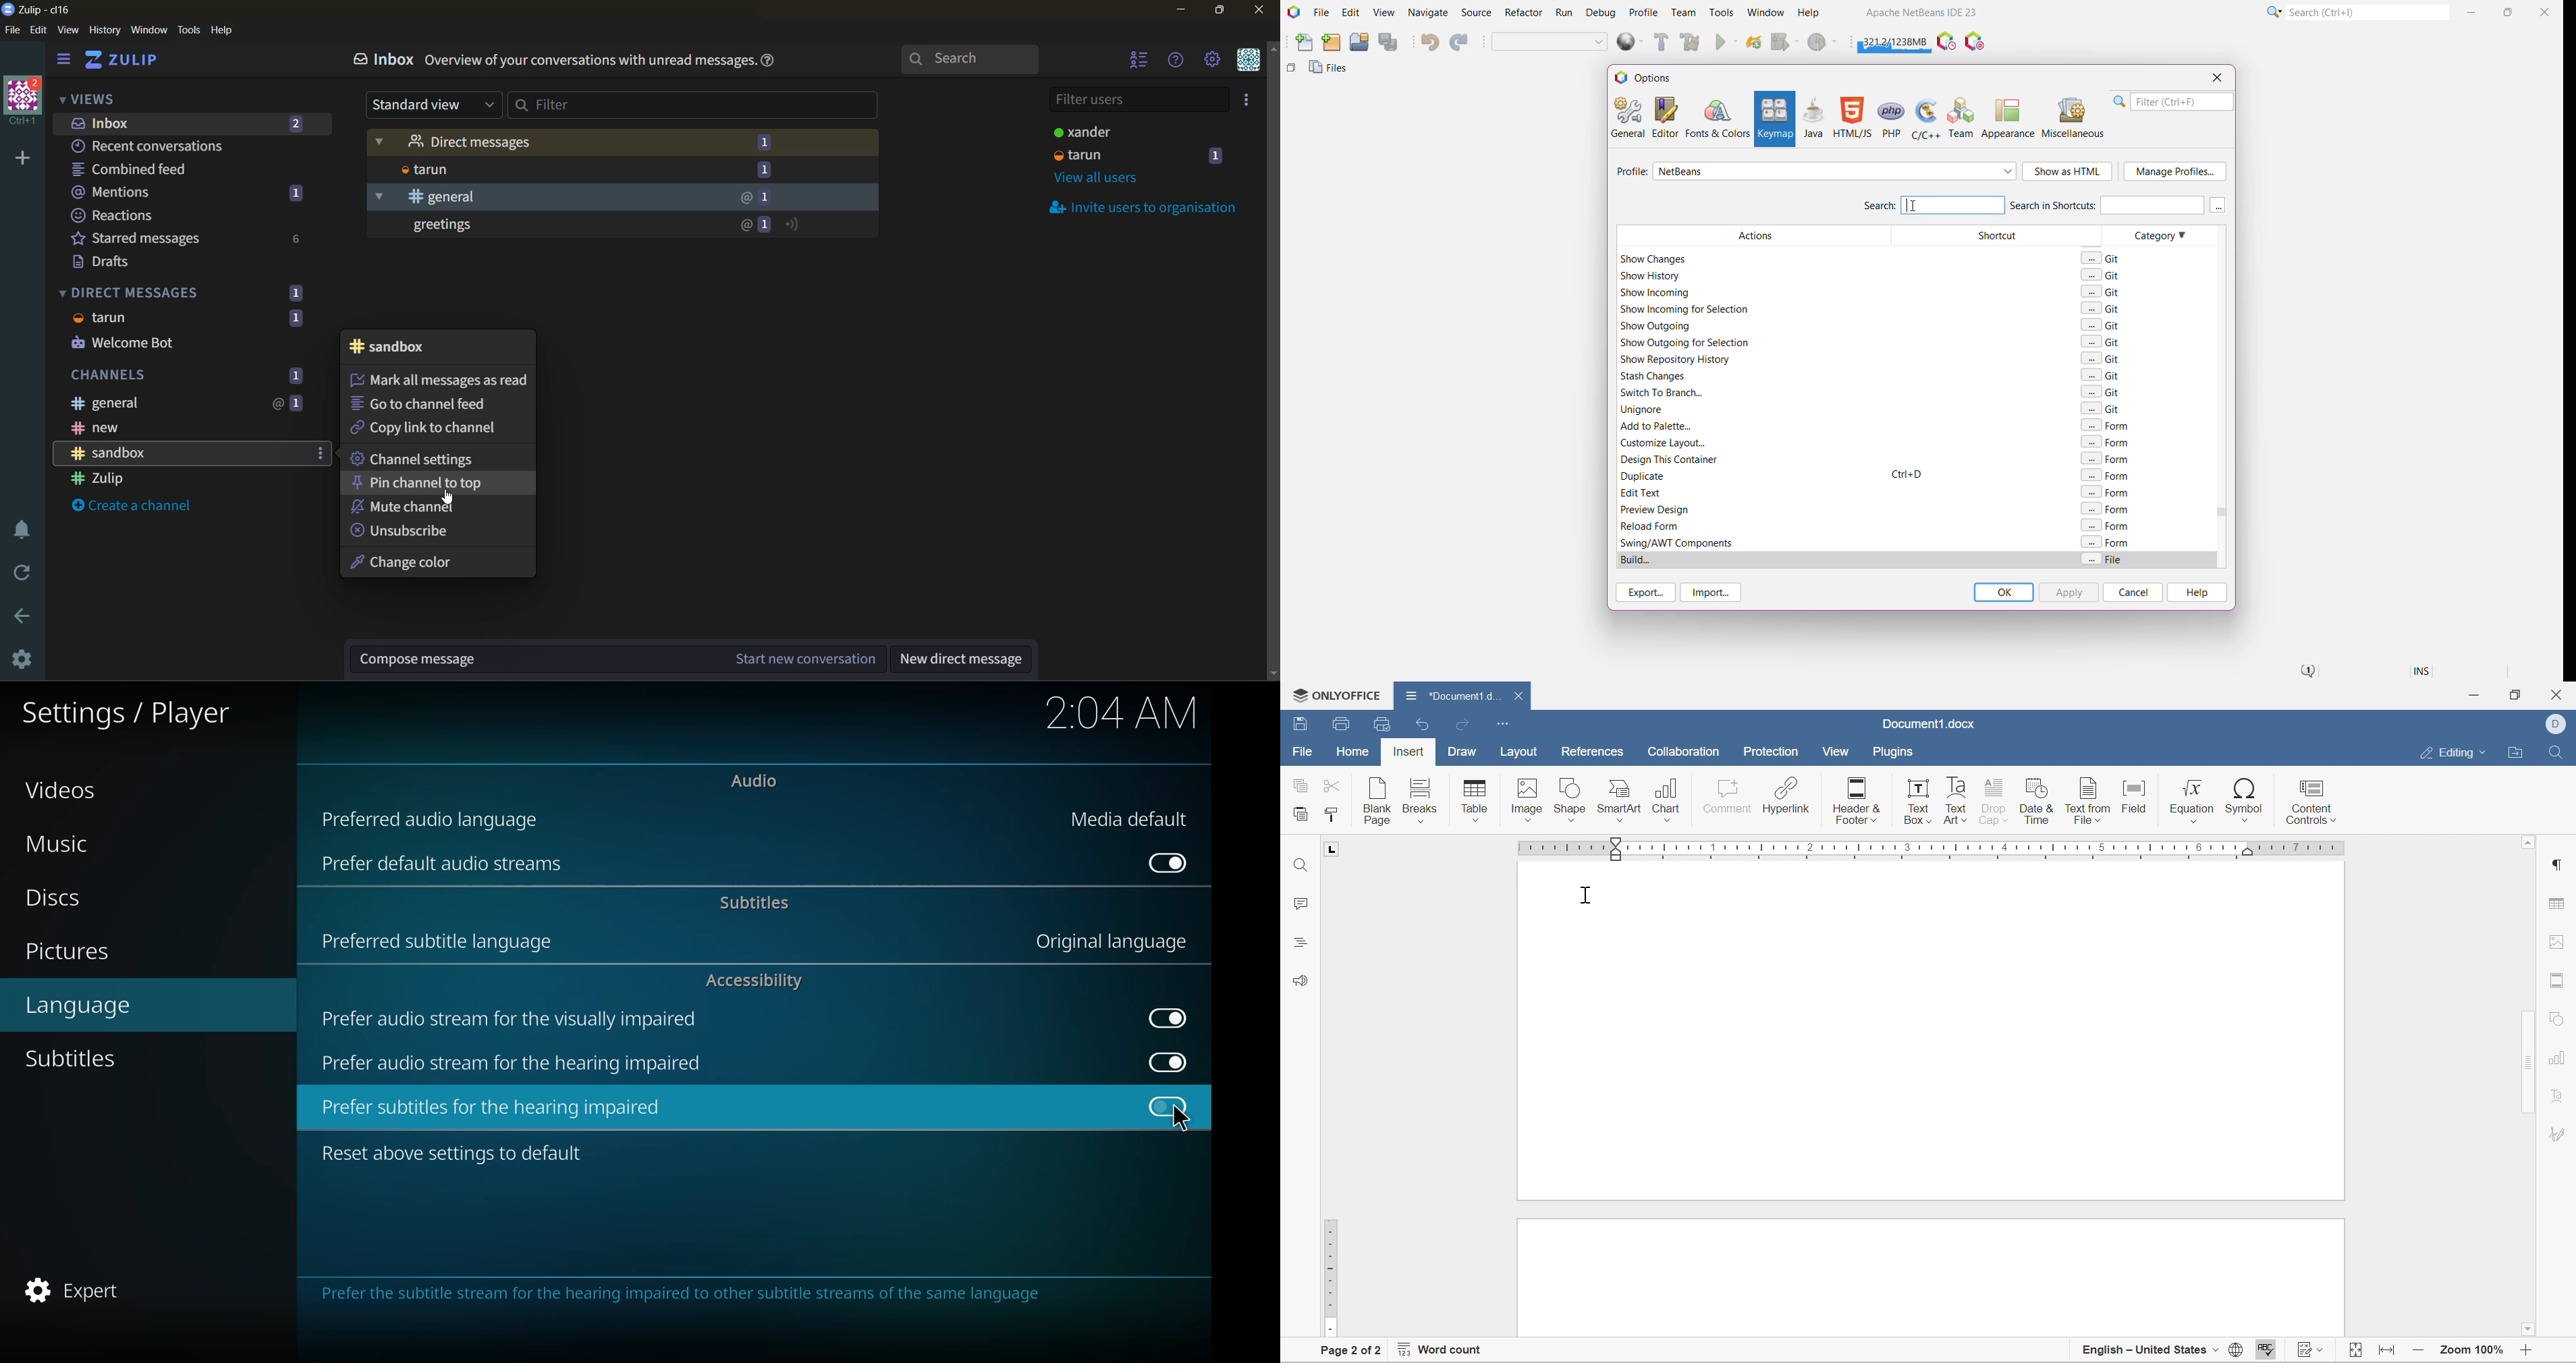 The image size is (2576, 1372). What do you see at coordinates (1464, 752) in the screenshot?
I see `Draw` at bounding box center [1464, 752].